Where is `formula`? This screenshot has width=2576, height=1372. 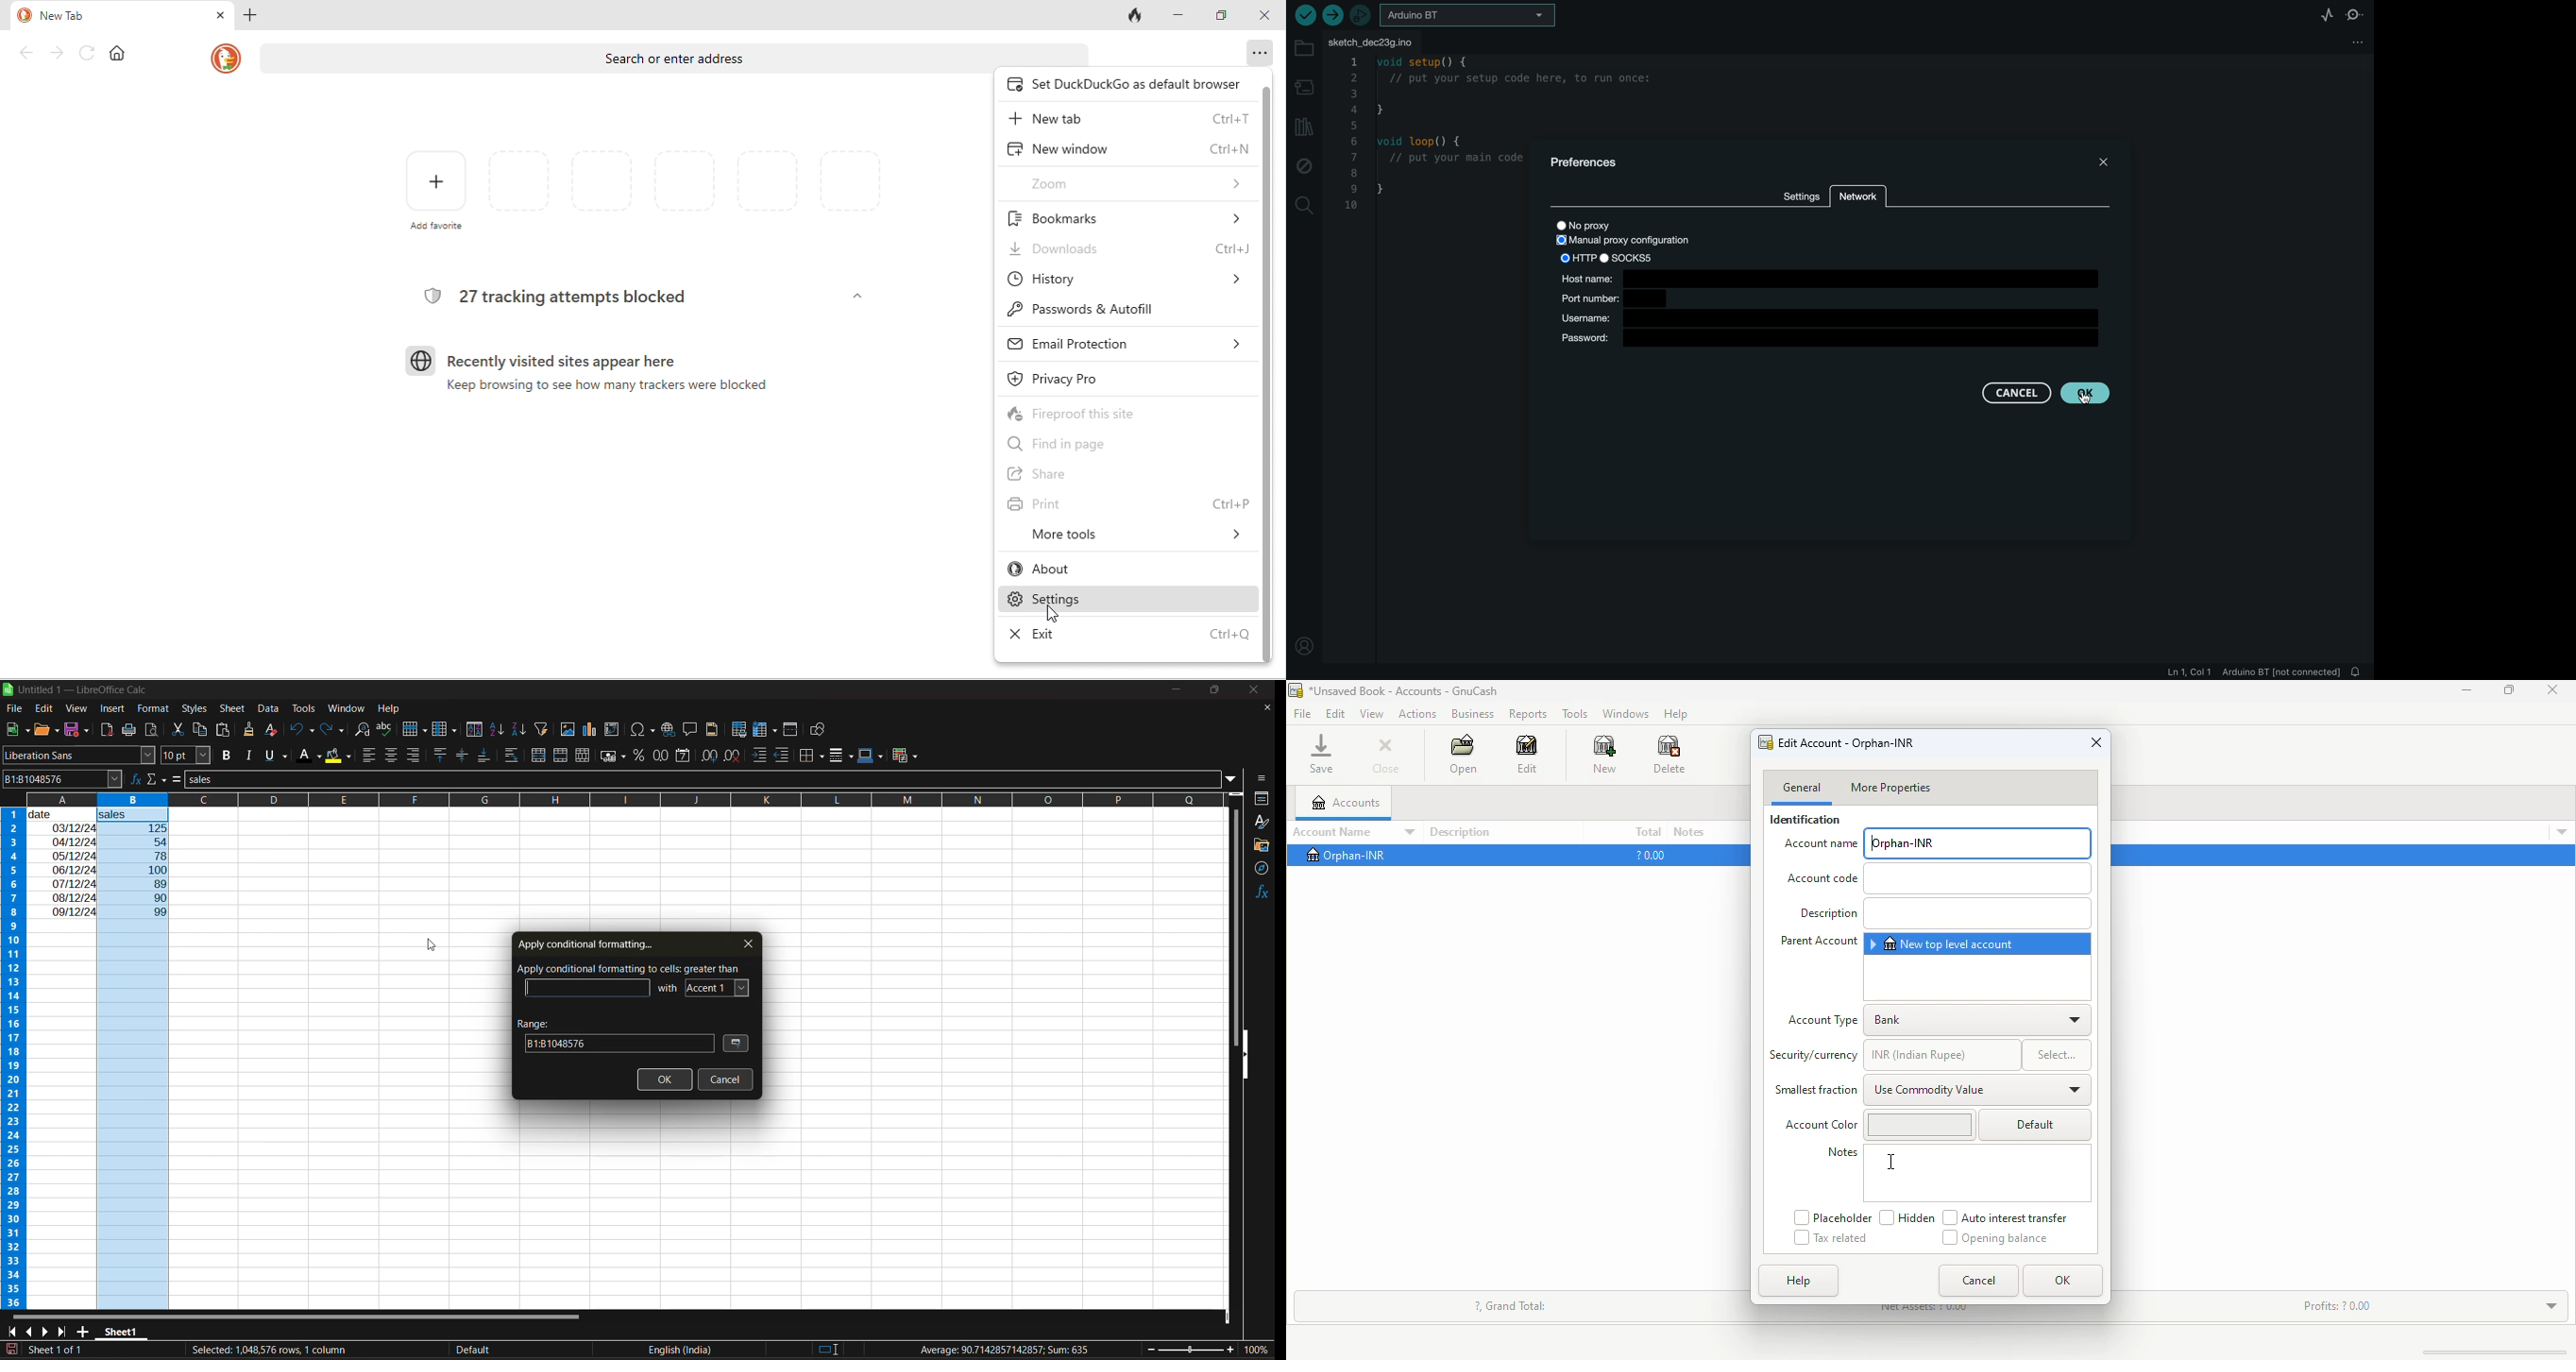 formula is located at coordinates (180, 780).